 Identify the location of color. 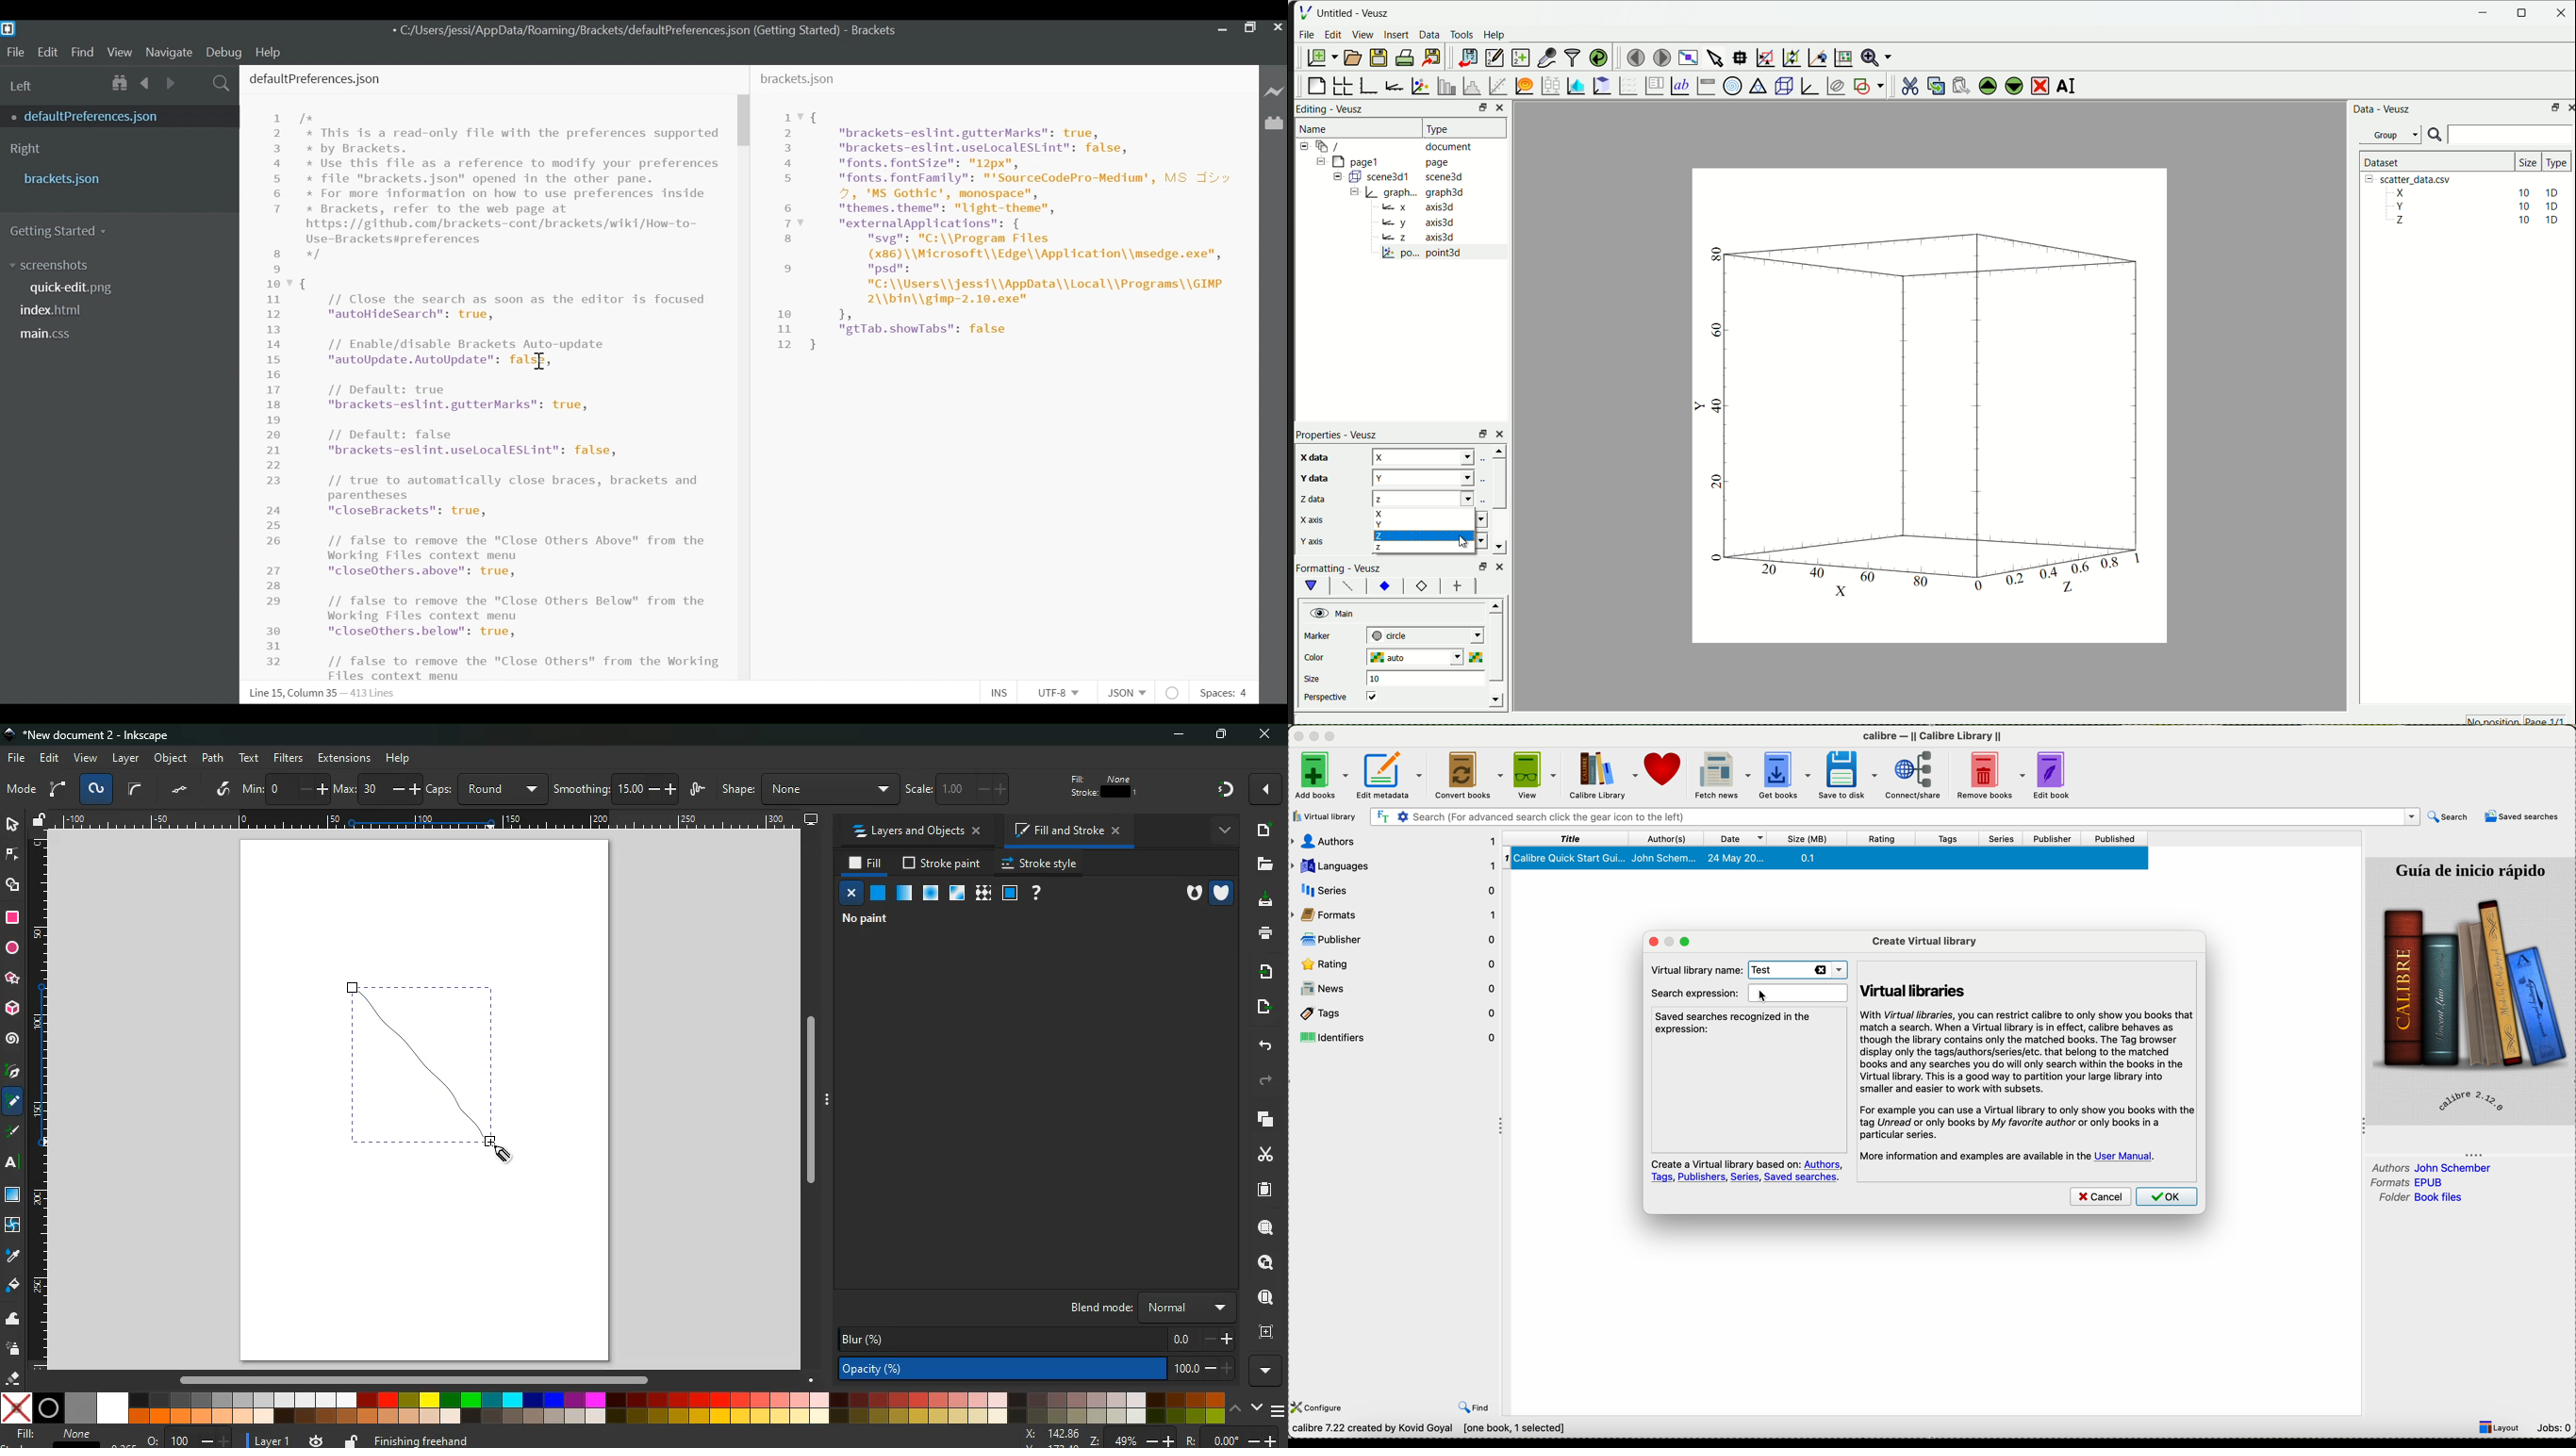
(1329, 656).